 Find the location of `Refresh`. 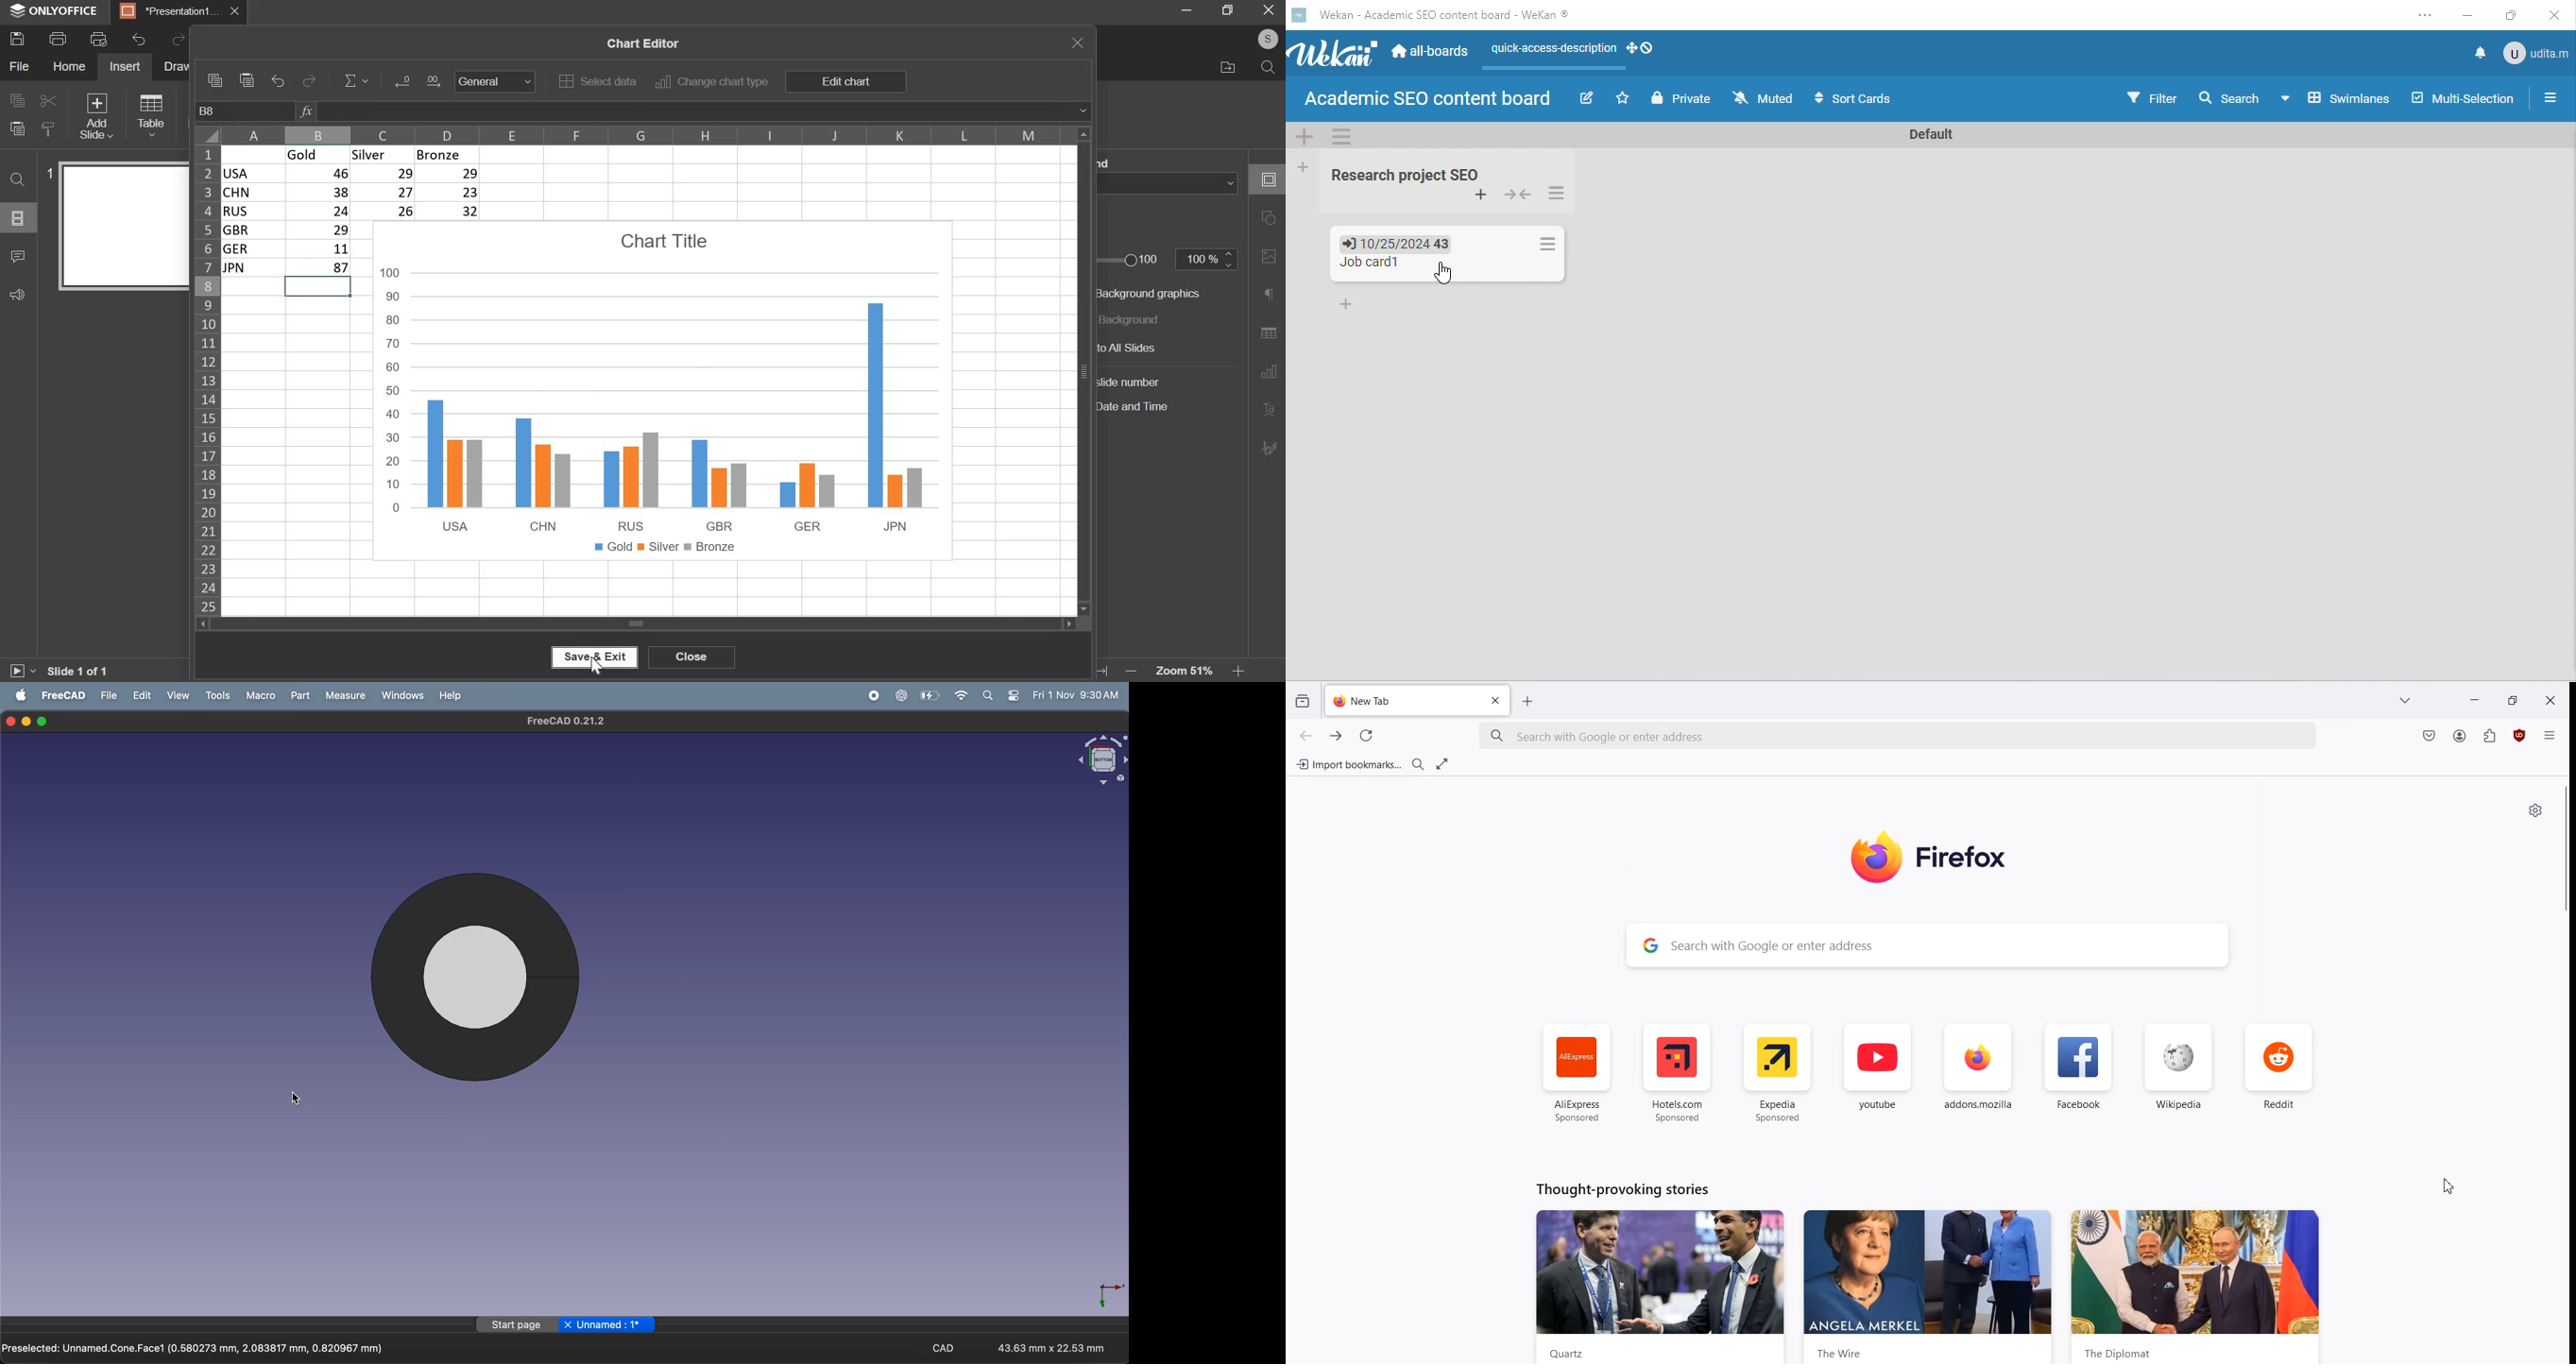

Refresh is located at coordinates (1367, 735).